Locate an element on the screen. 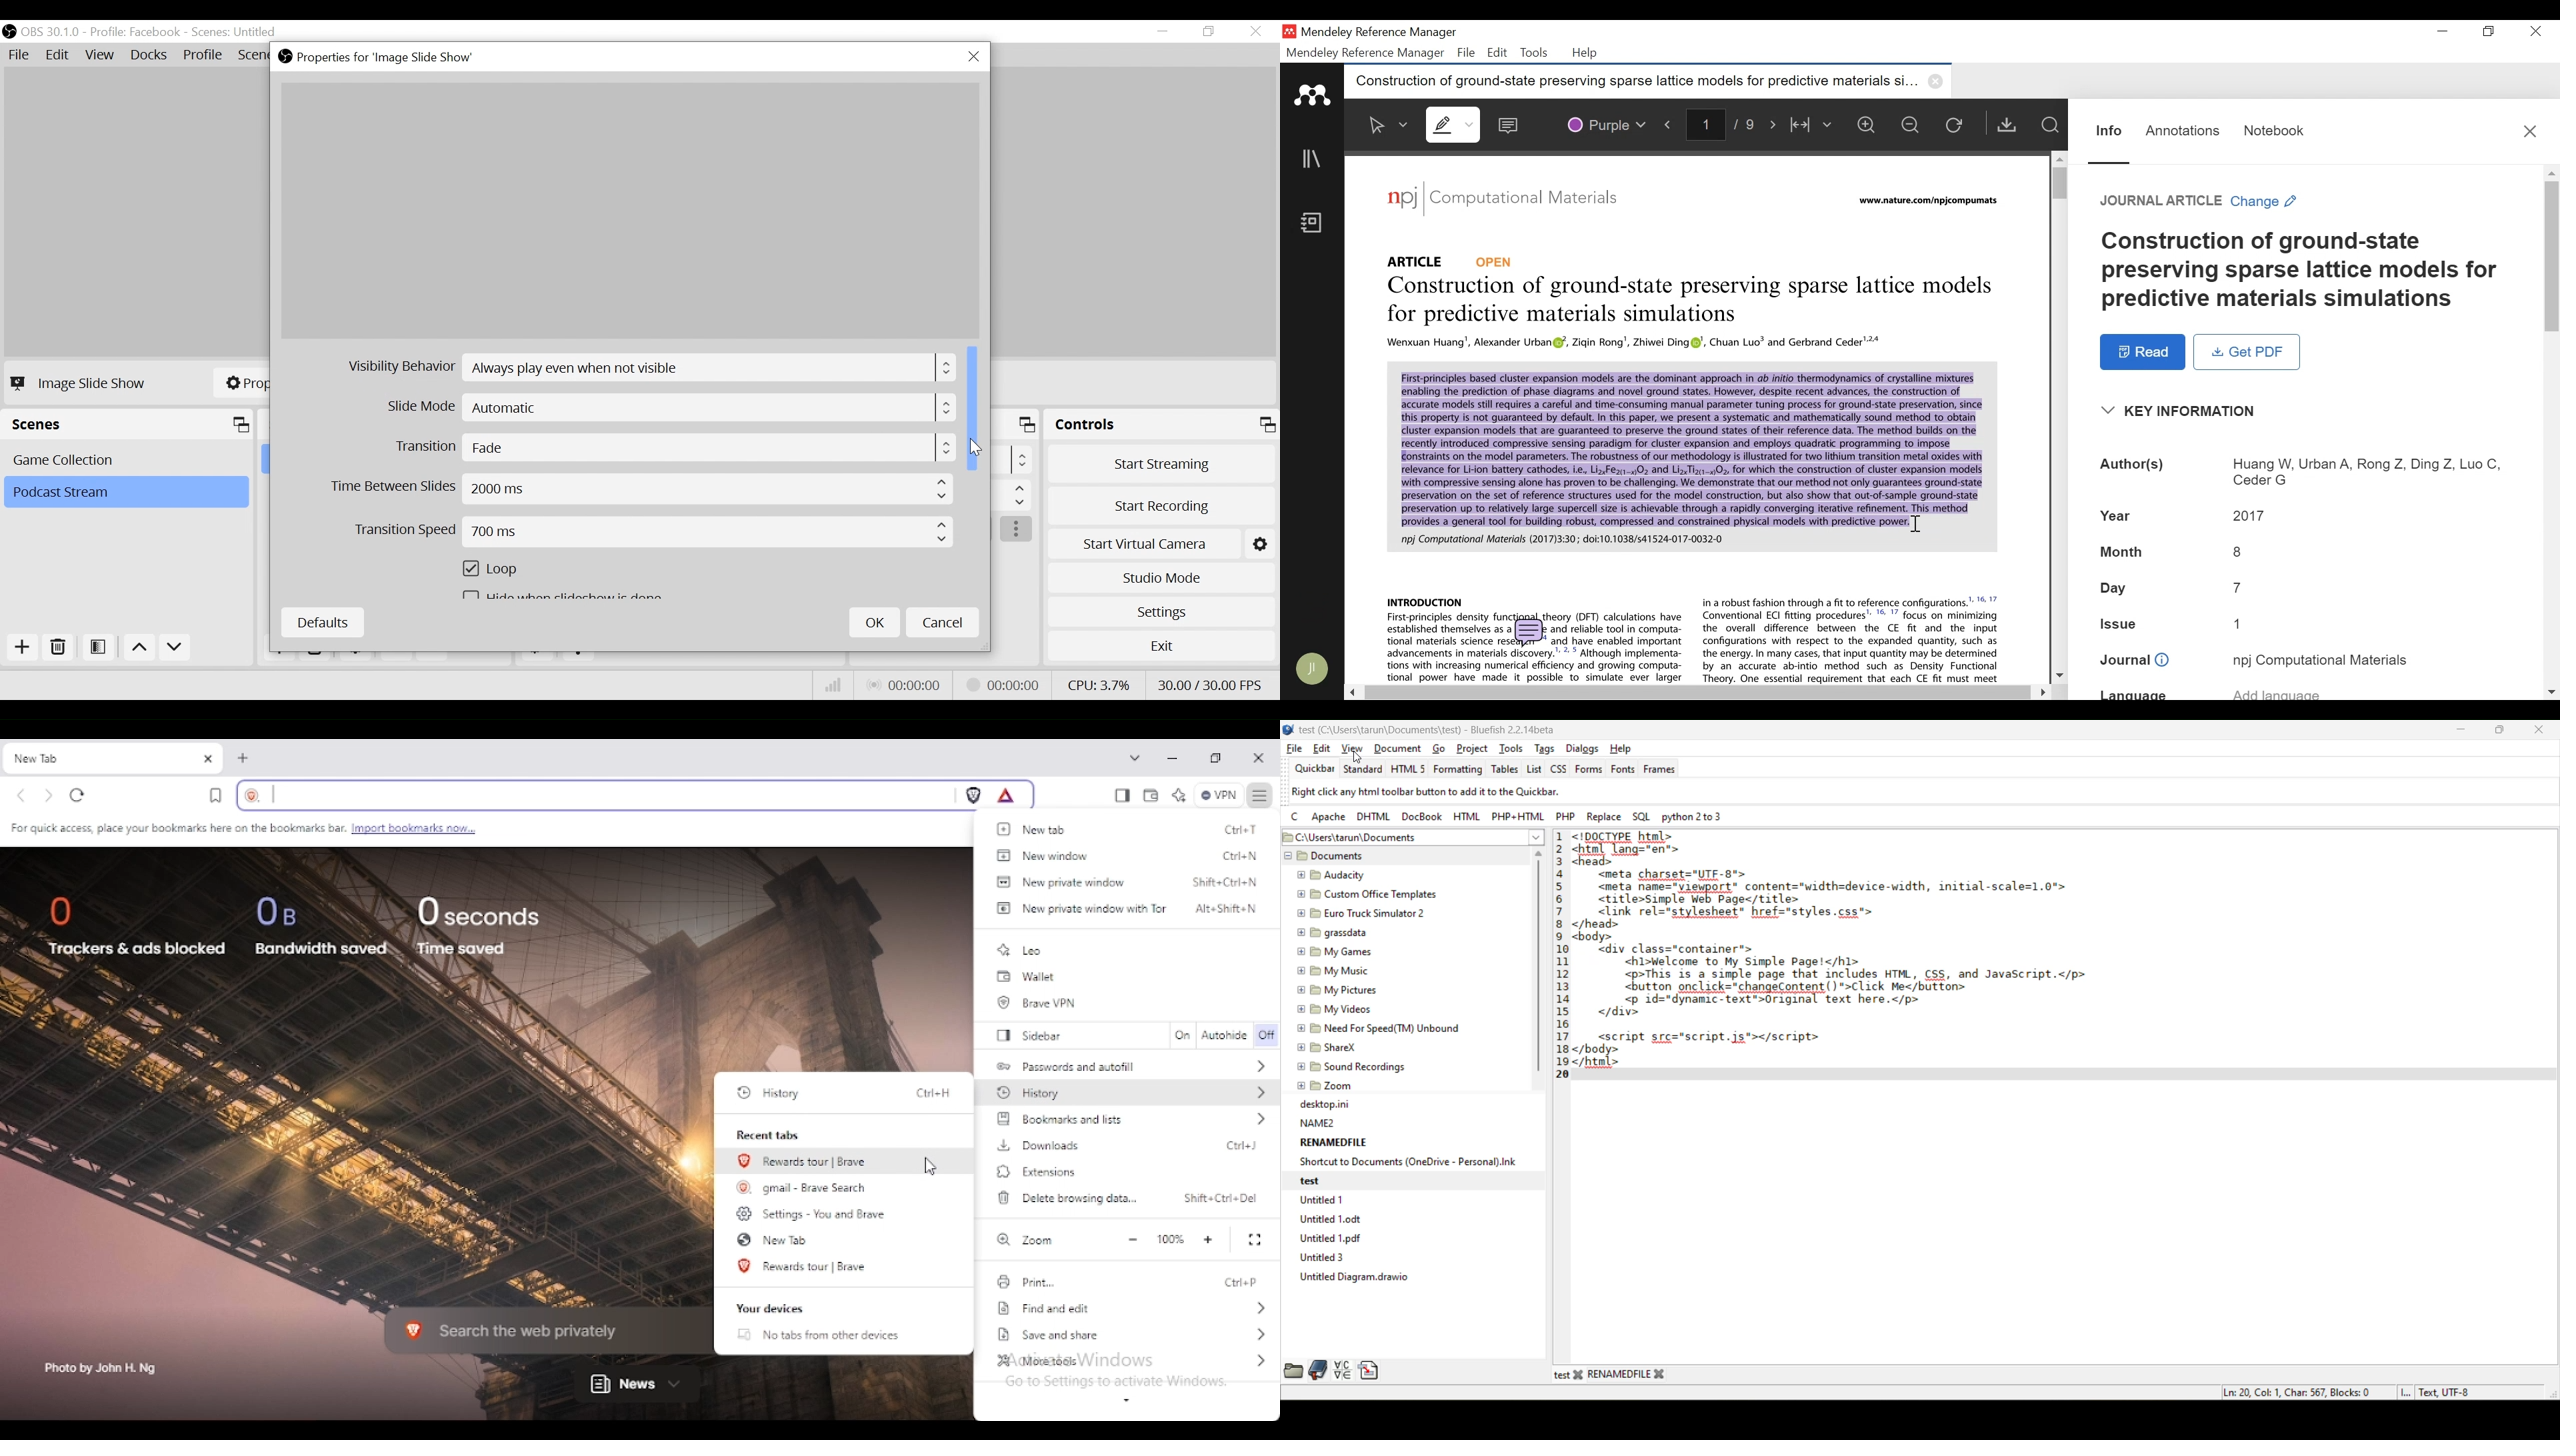  Start Virtual Camera is located at coordinates (1161, 541).